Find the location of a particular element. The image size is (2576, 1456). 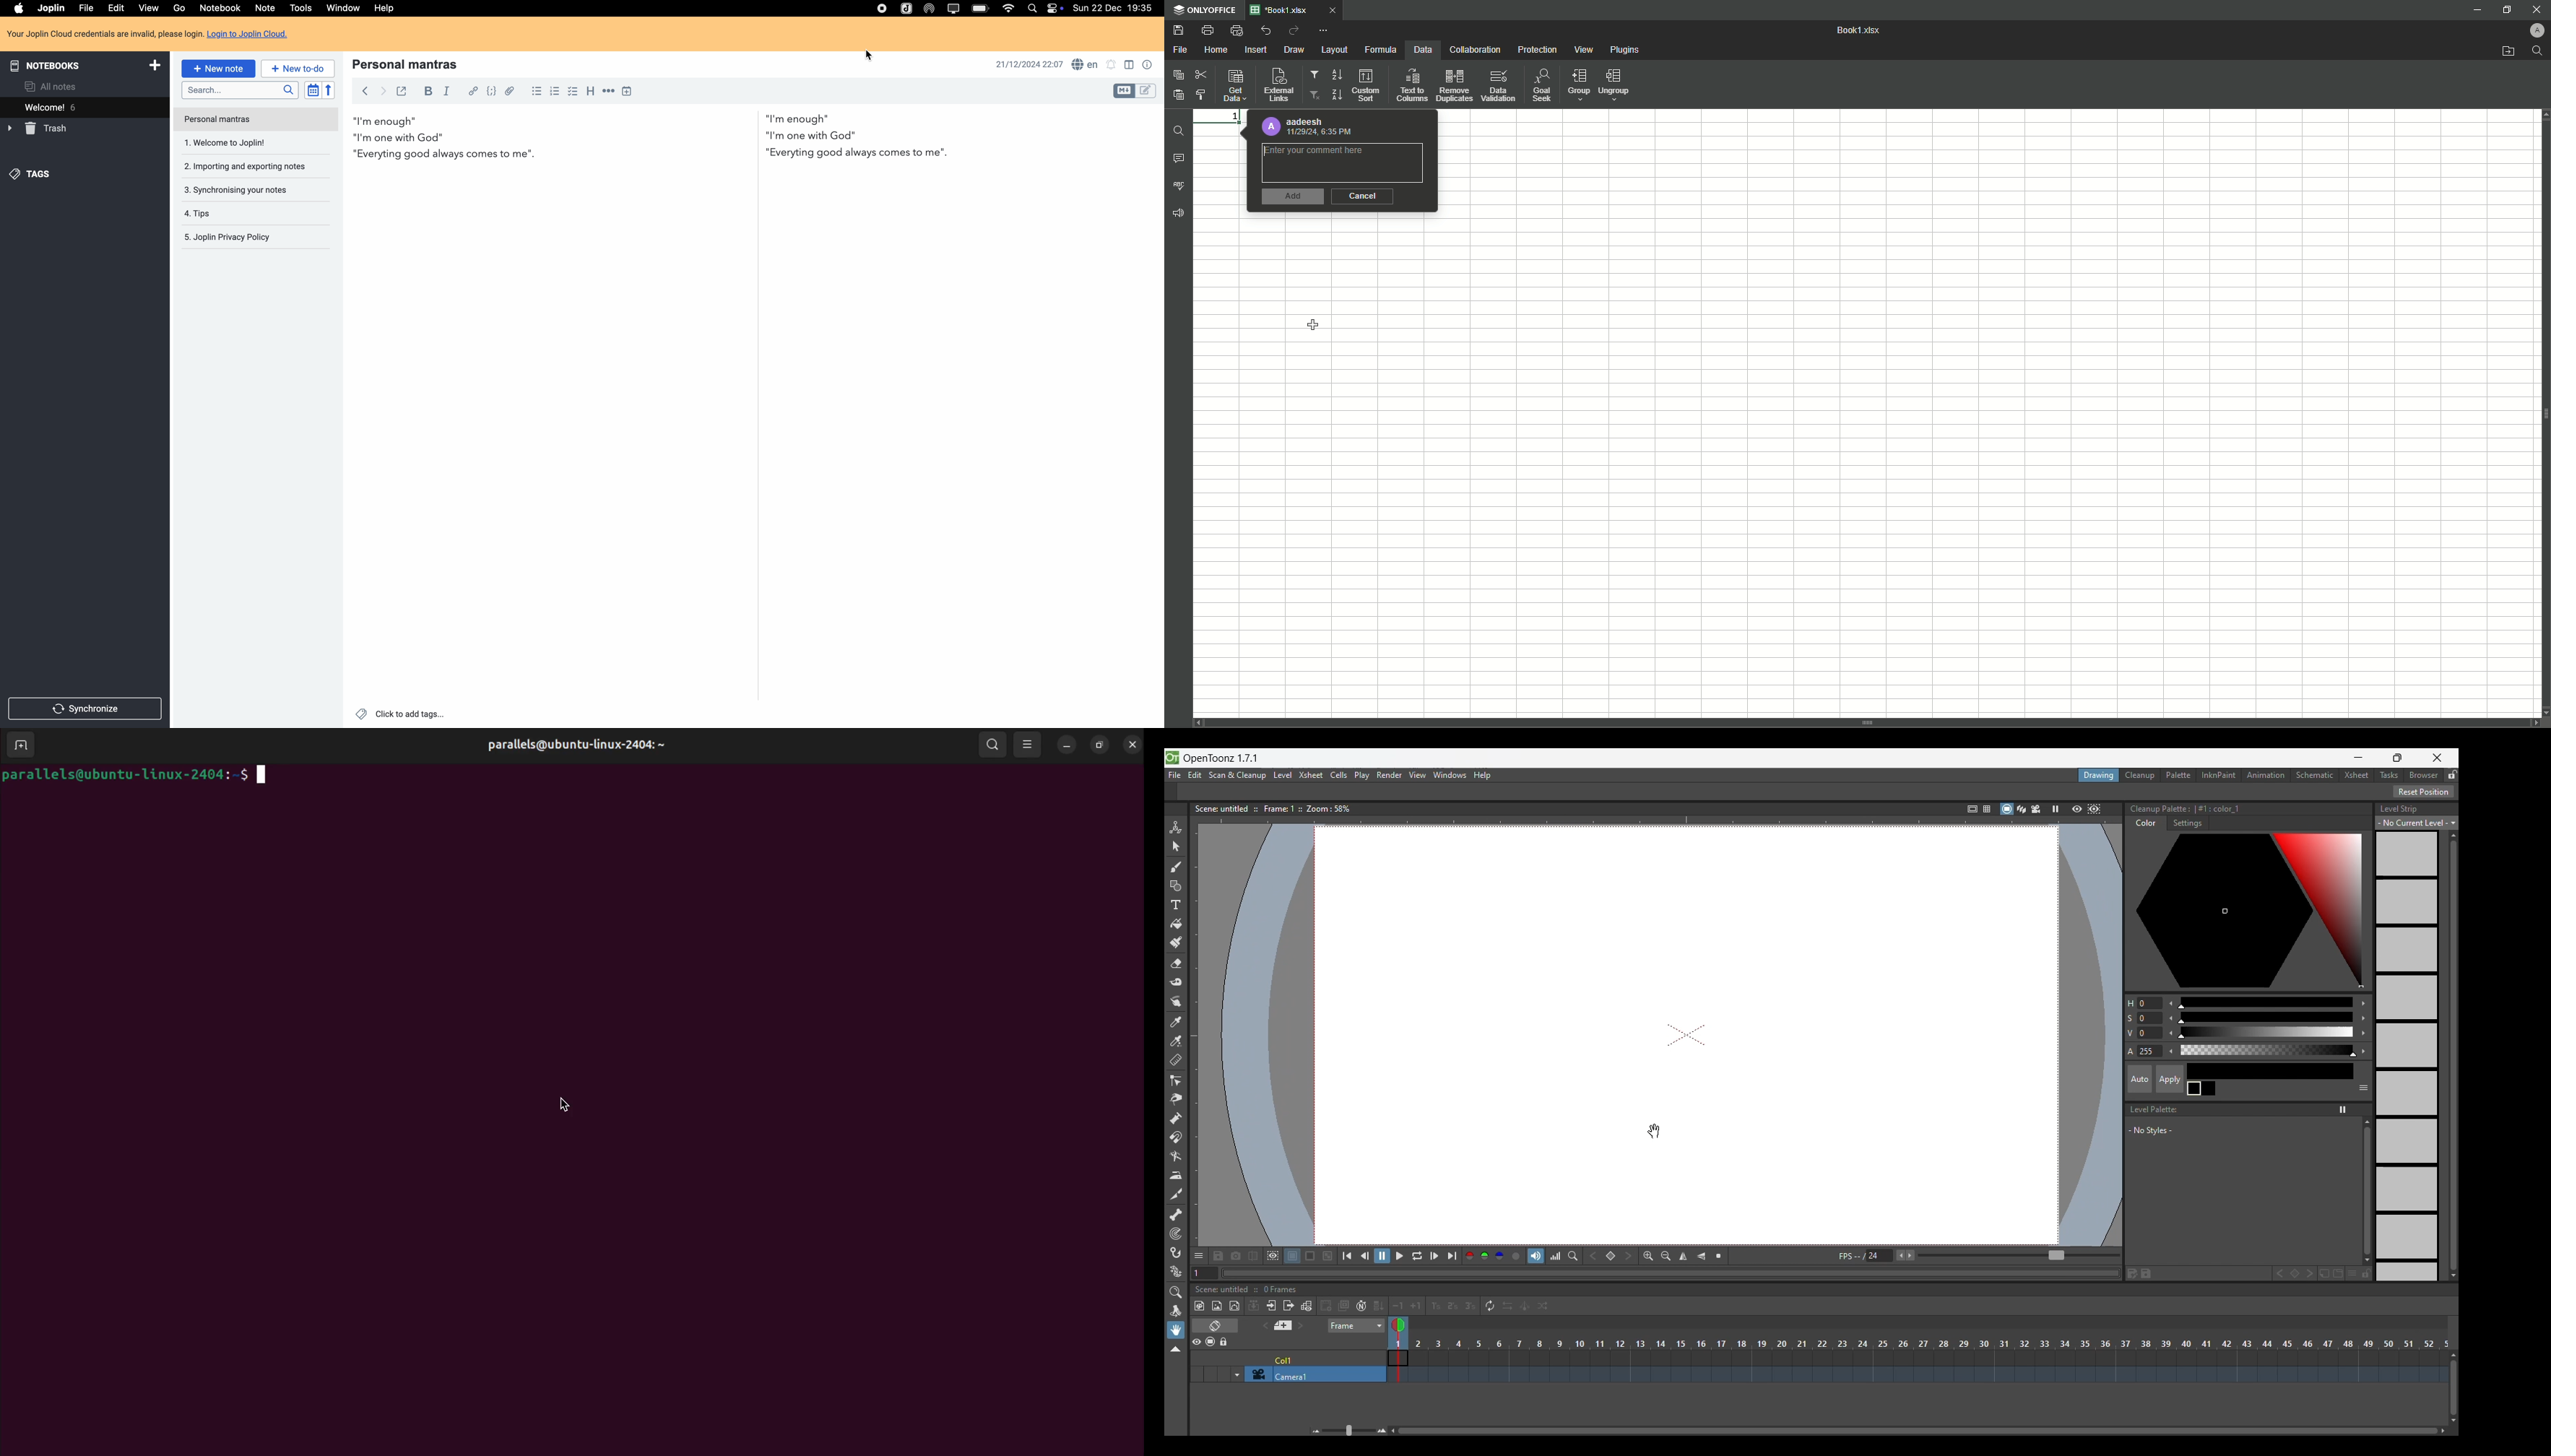

Group is located at coordinates (1577, 86).